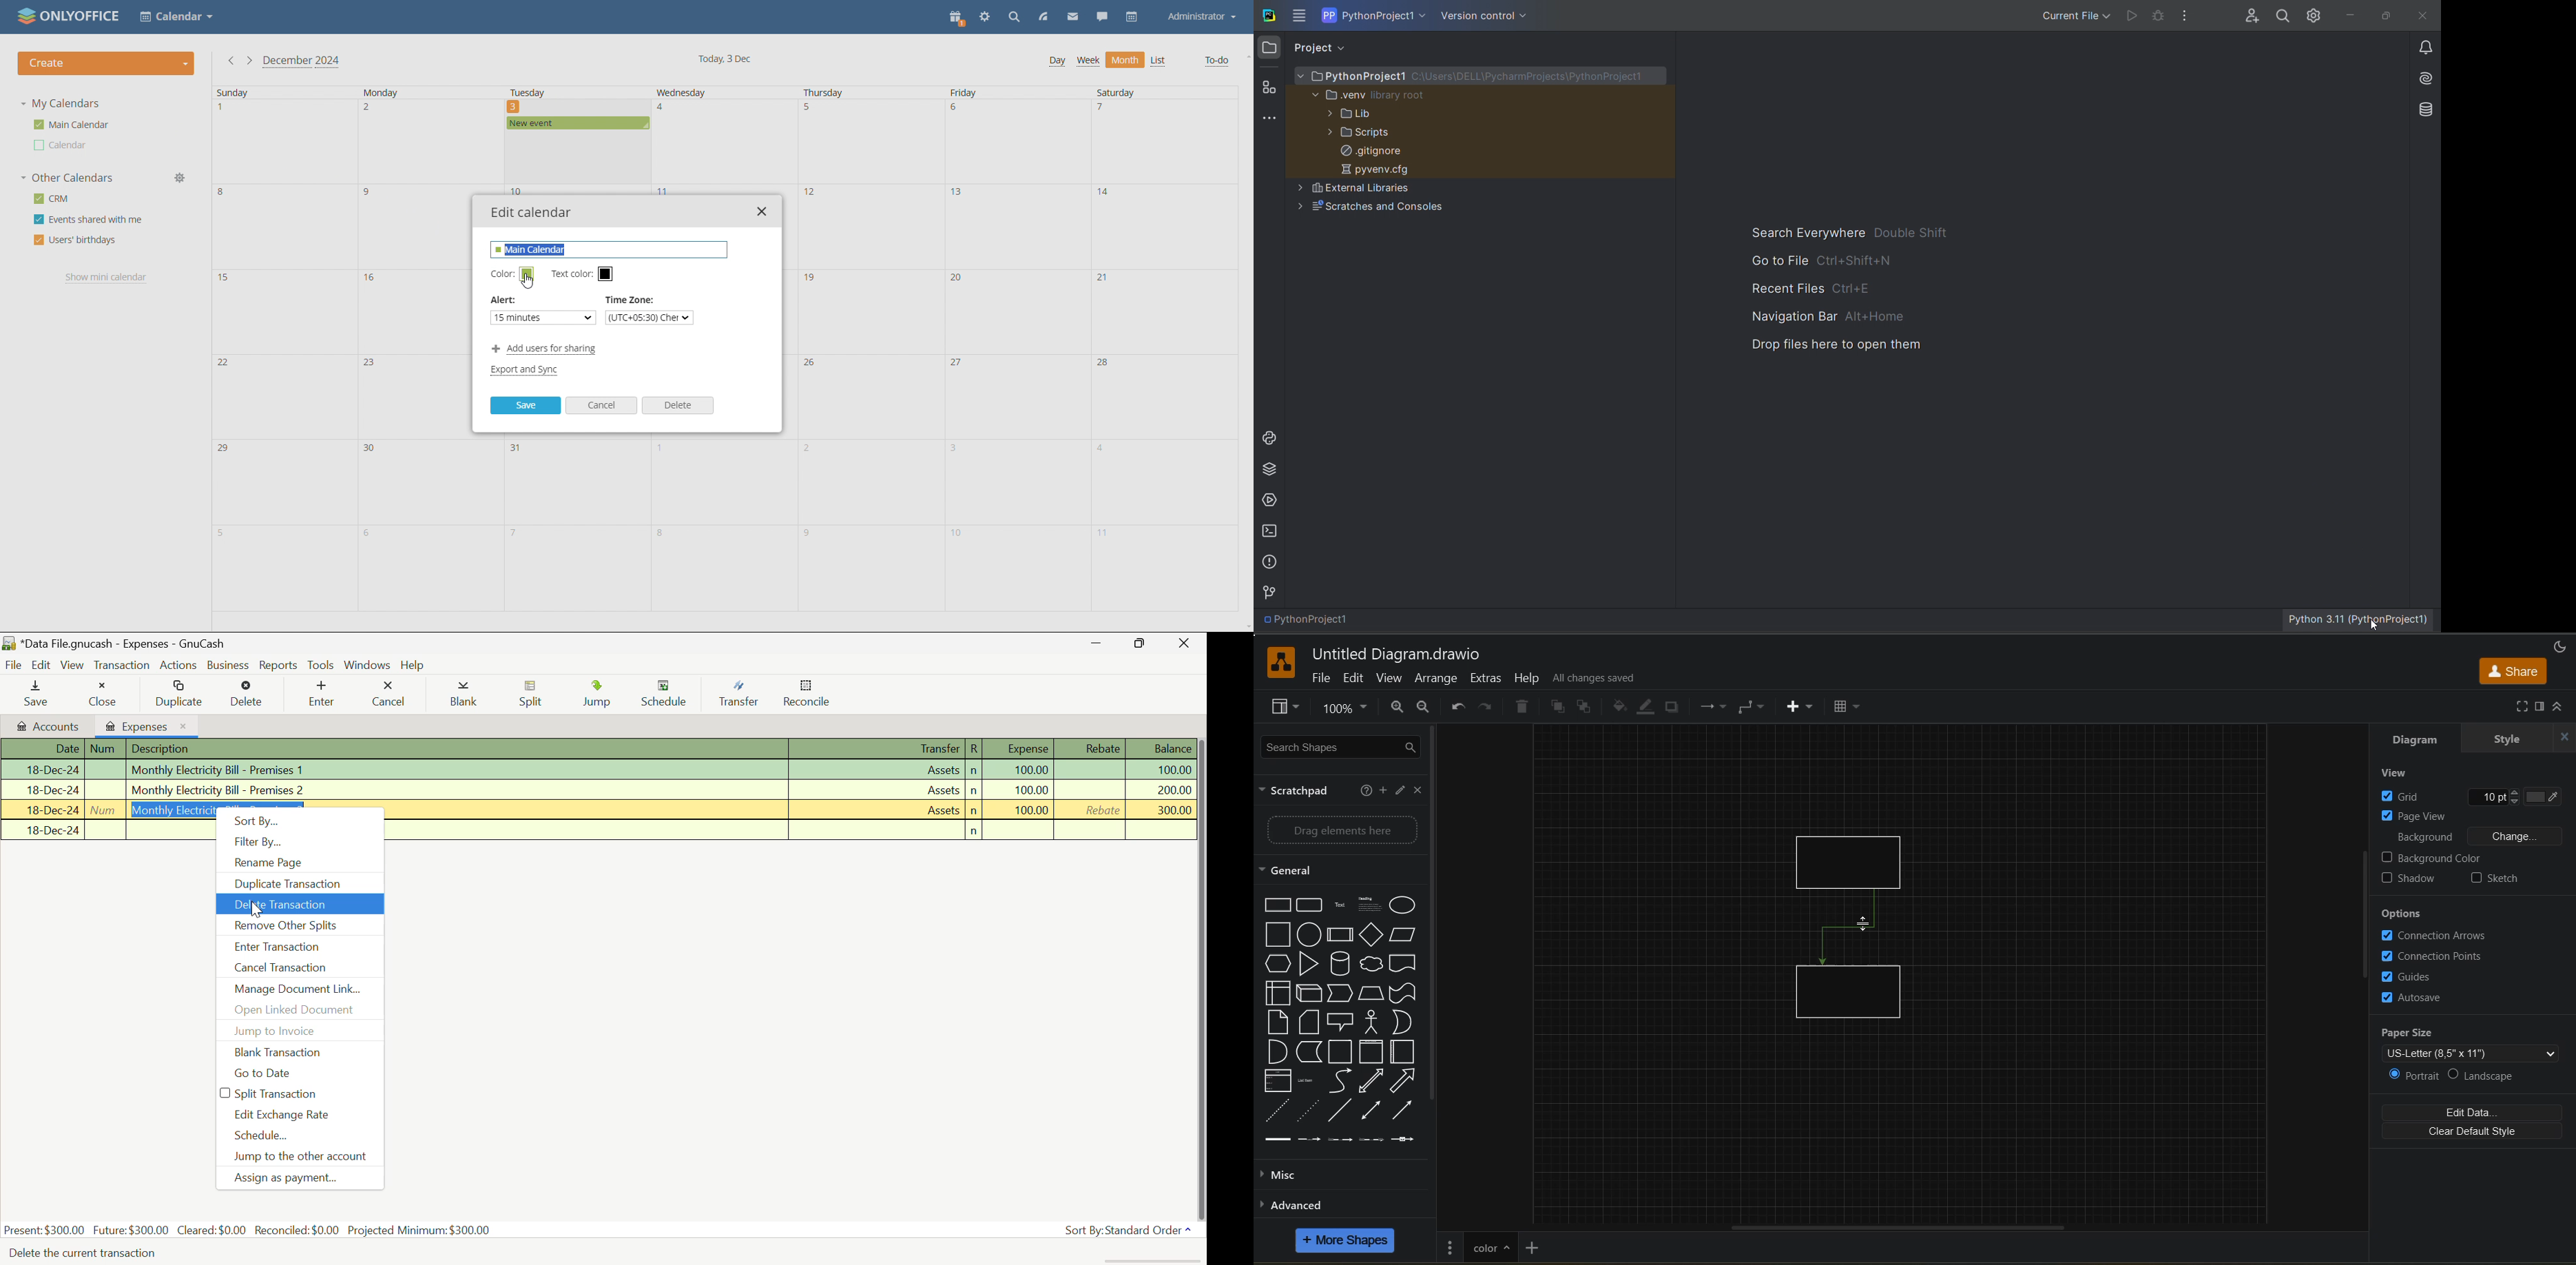  Describe the element at coordinates (1893, 1225) in the screenshot. I see `horizontal scroll bar` at that location.